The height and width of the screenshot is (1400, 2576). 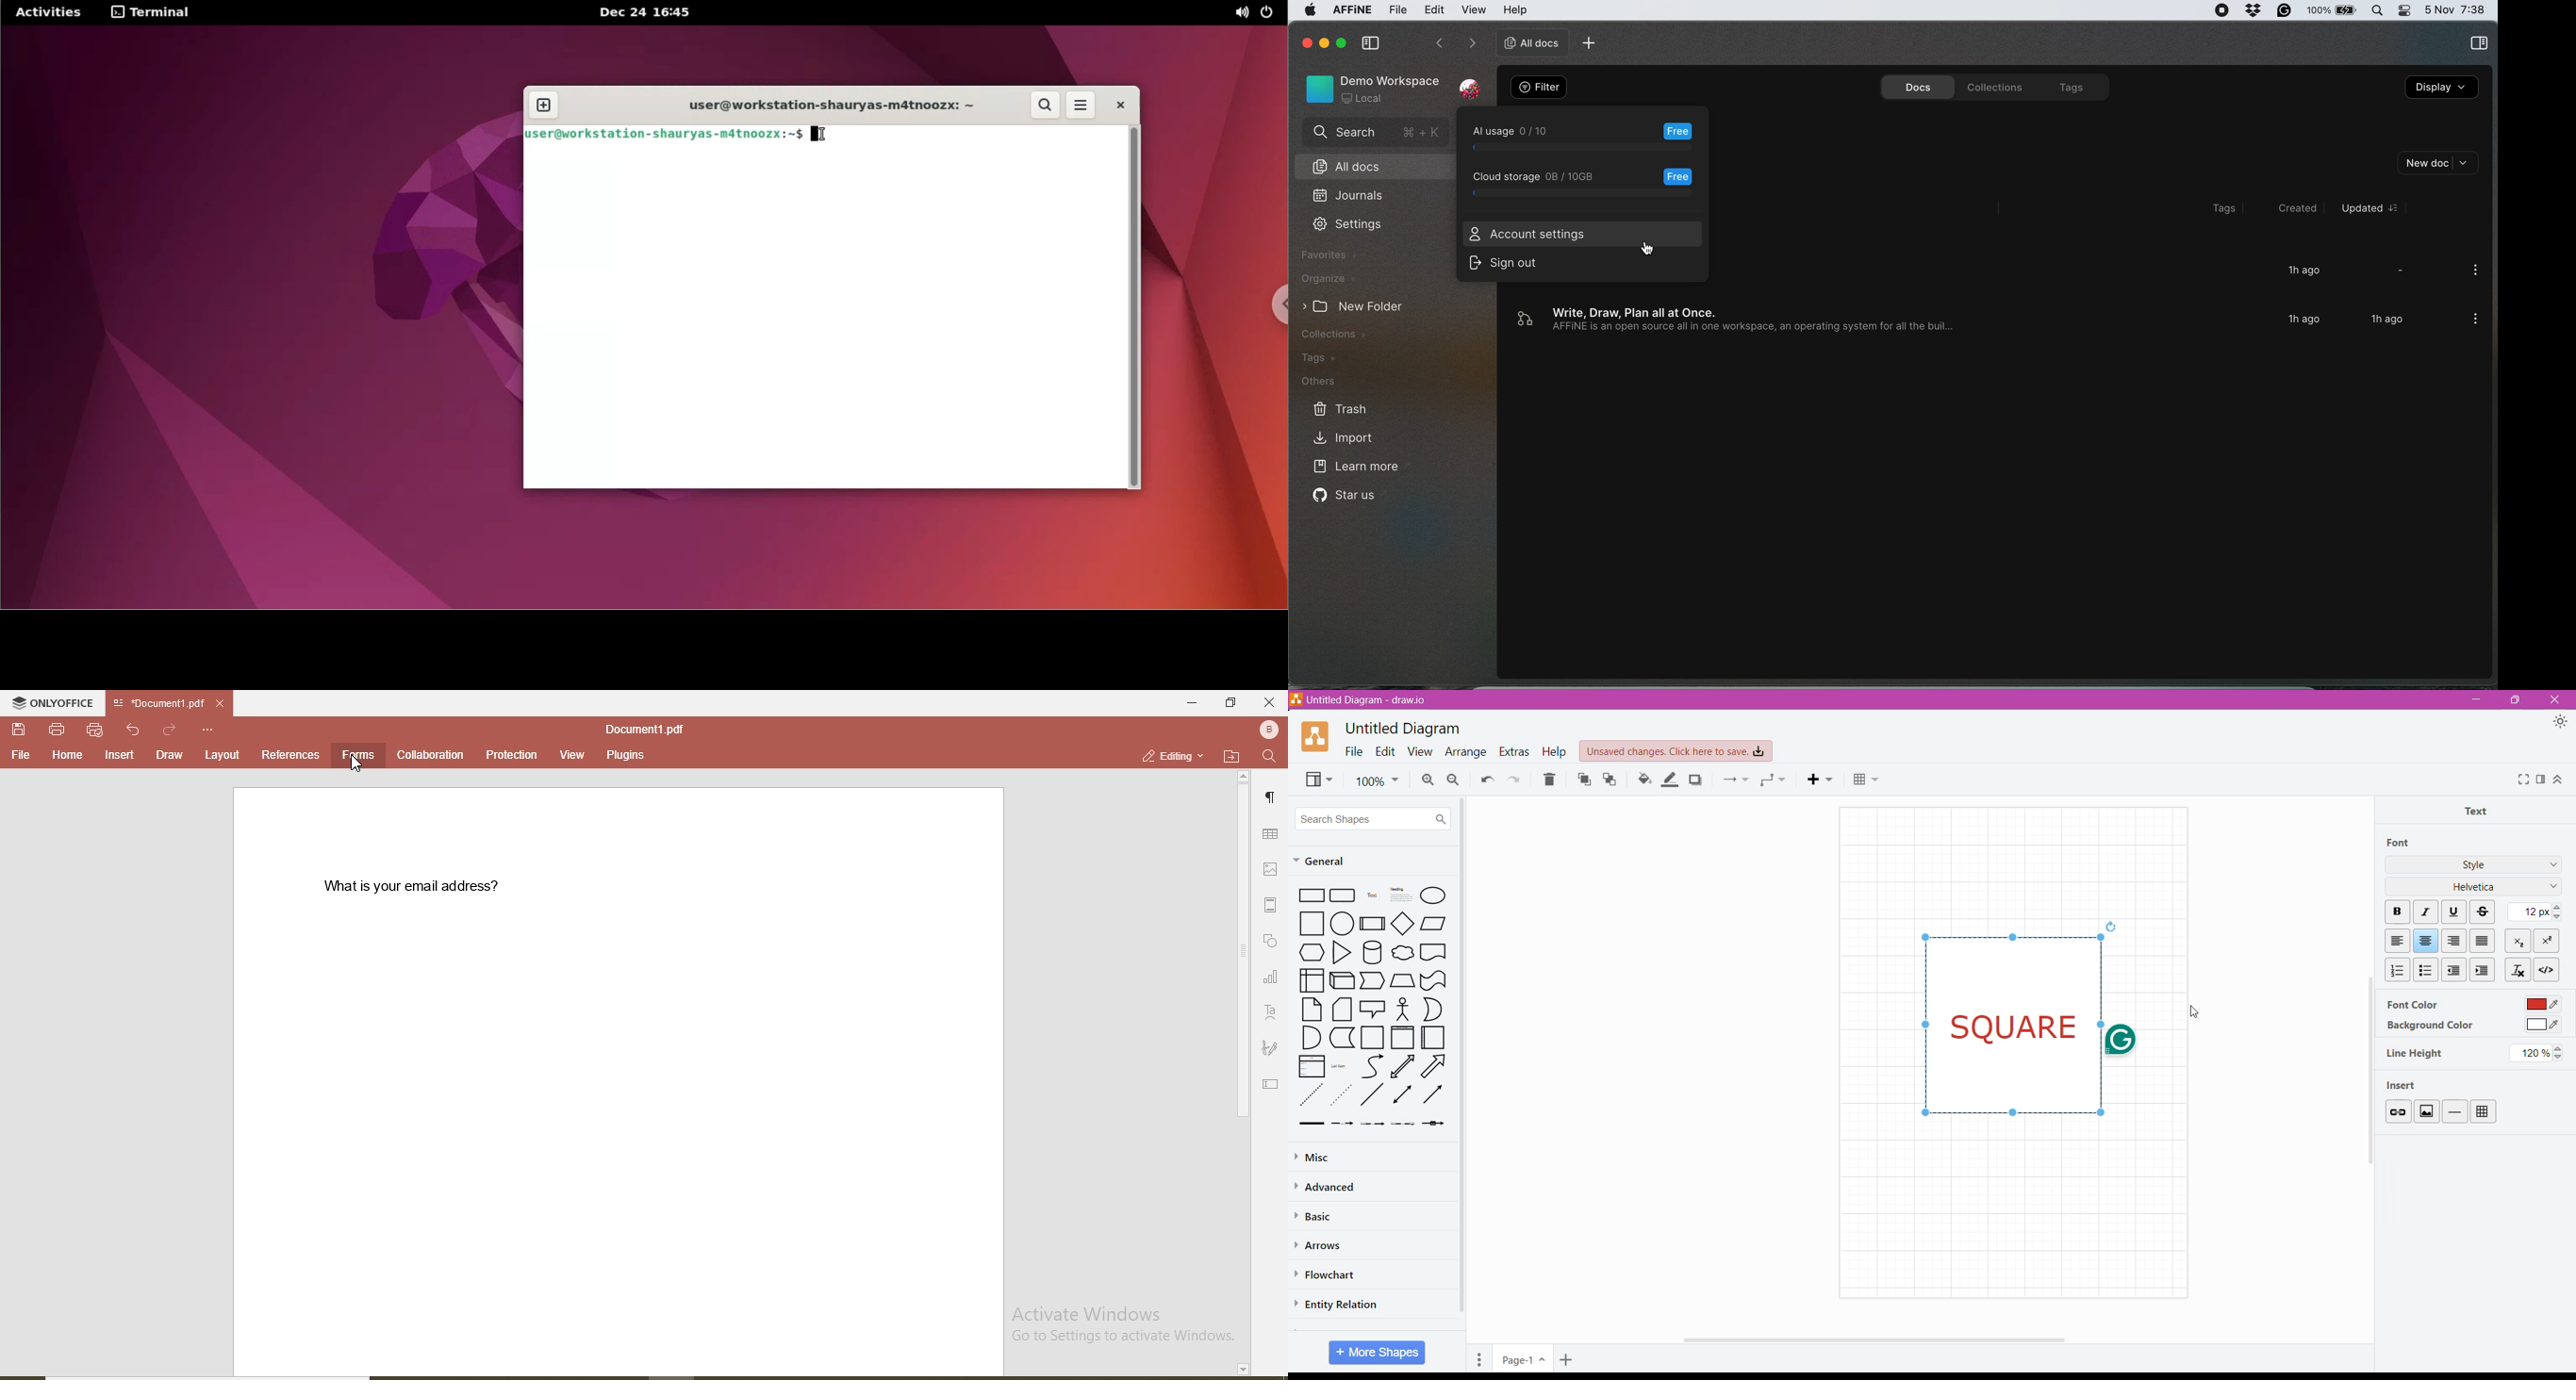 I want to click on go backwards, so click(x=1438, y=44).